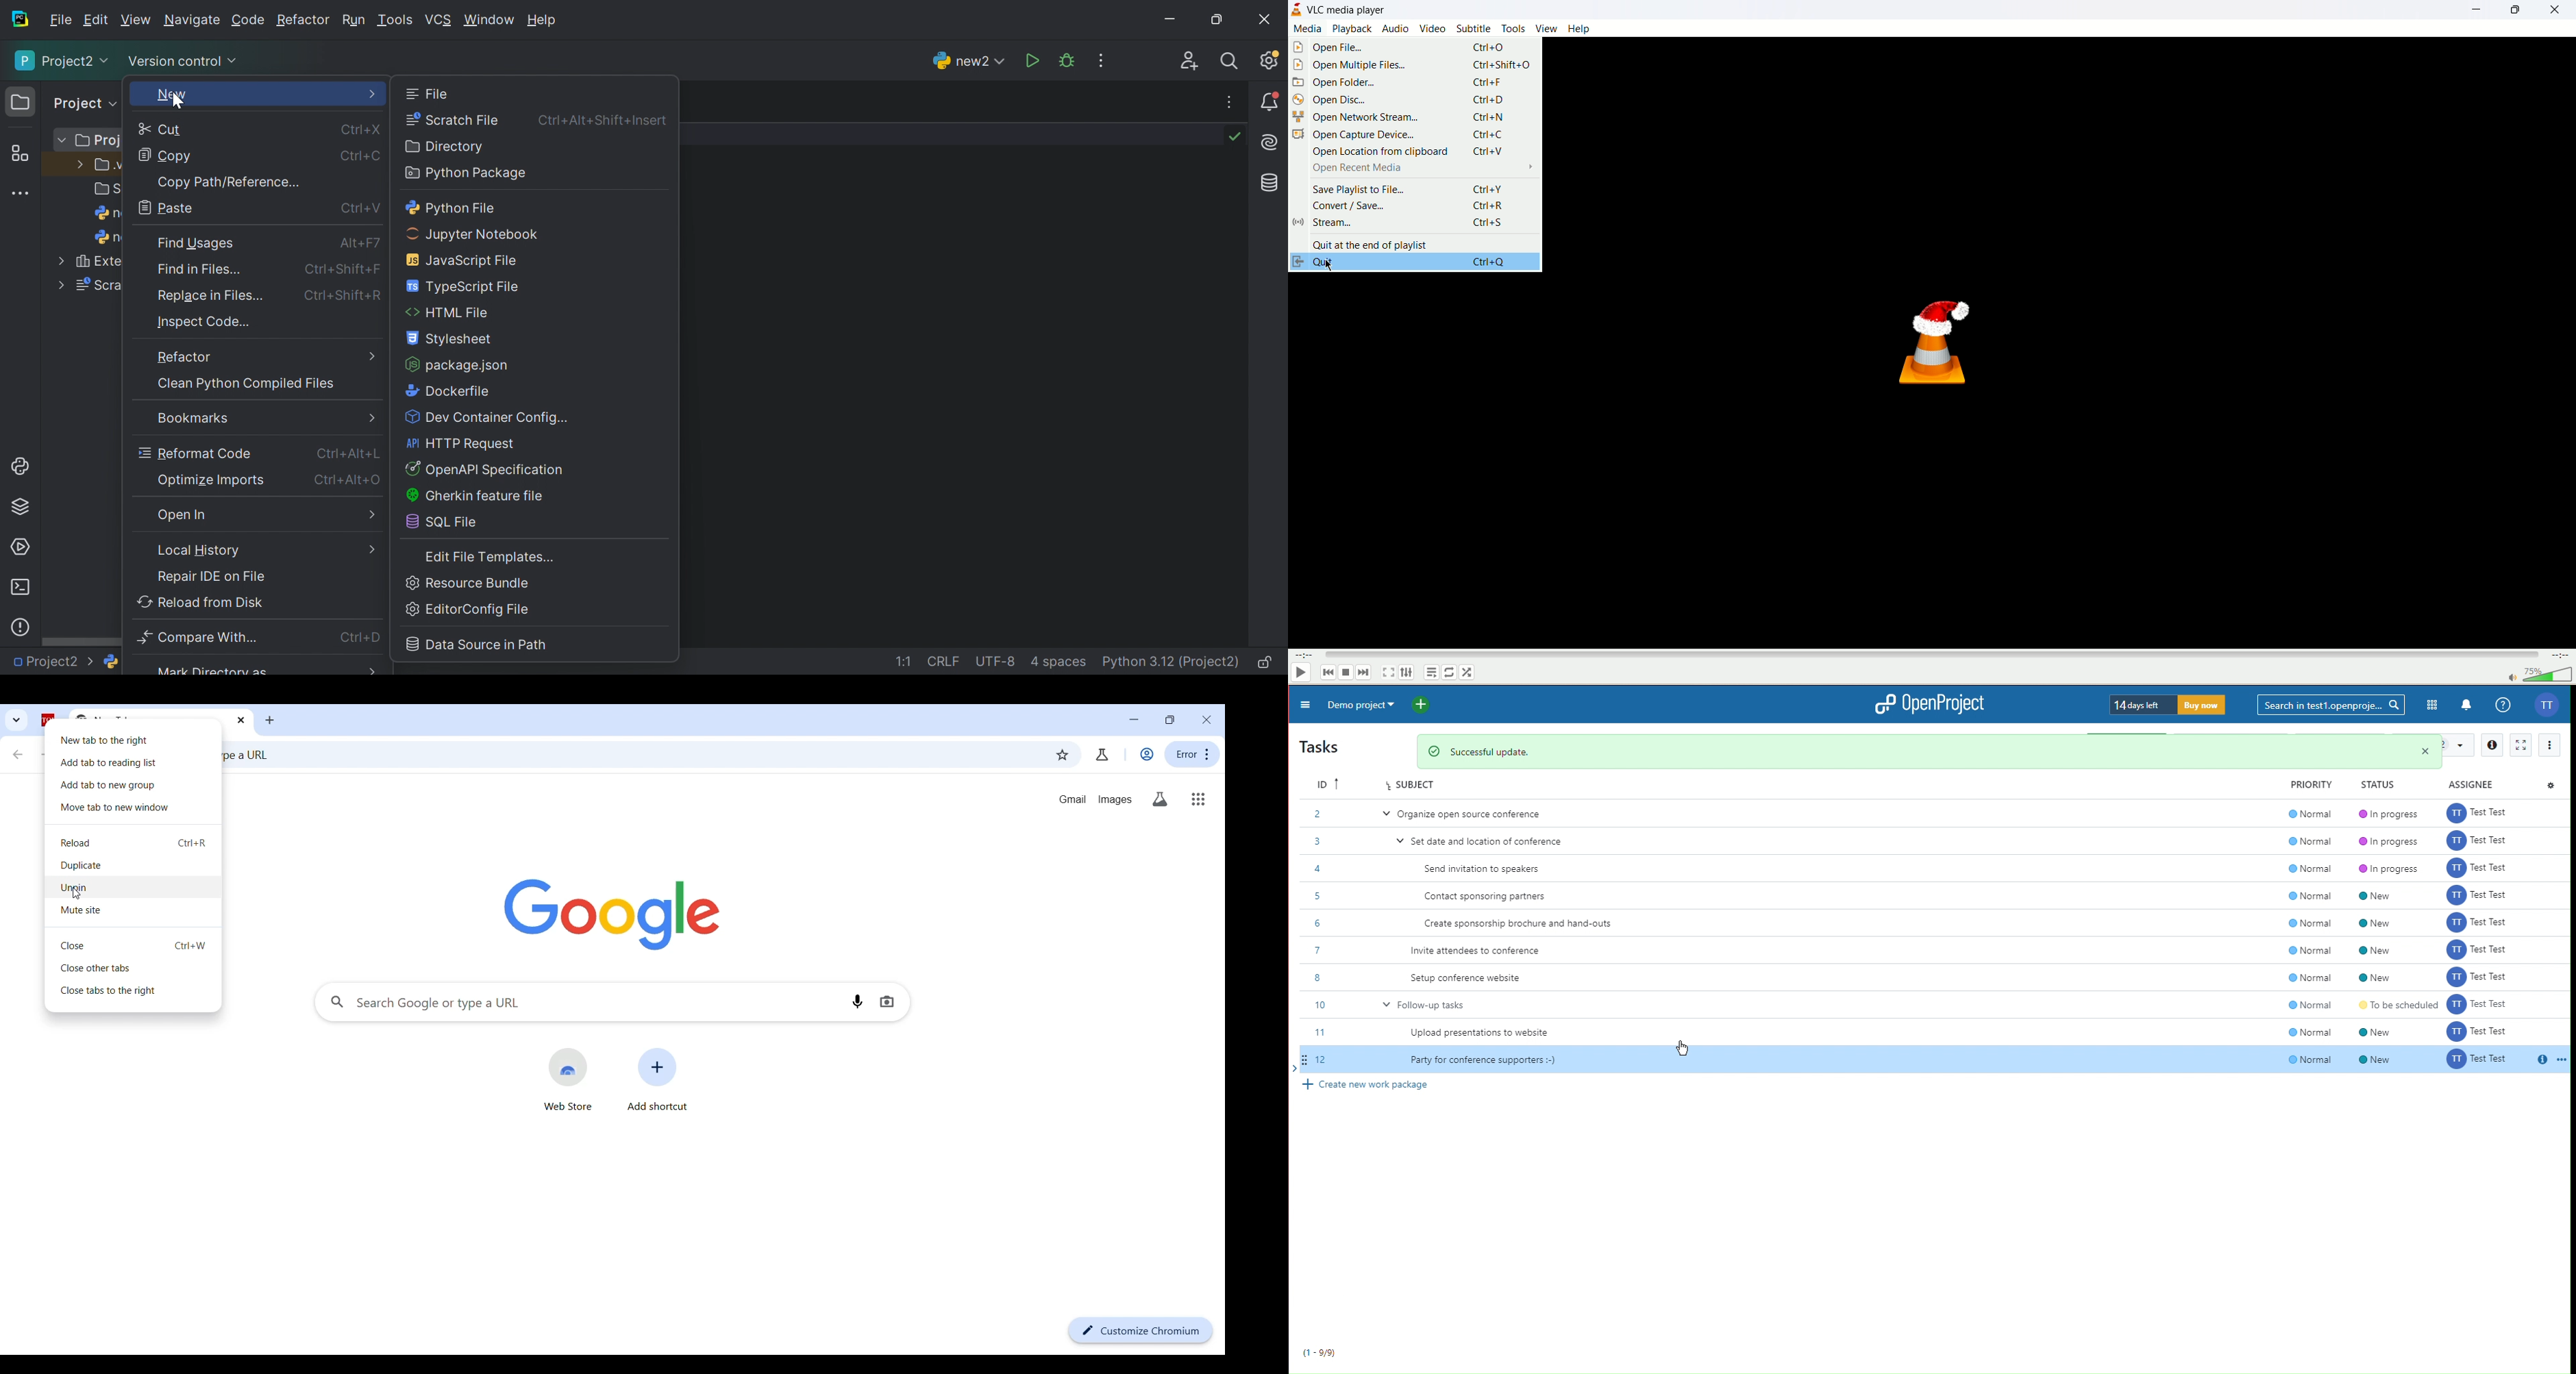 The width and height of the screenshot is (2576, 1400). What do you see at coordinates (2433, 705) in the screenshot?
I see `Modules` at bounding box center [2433, 705].